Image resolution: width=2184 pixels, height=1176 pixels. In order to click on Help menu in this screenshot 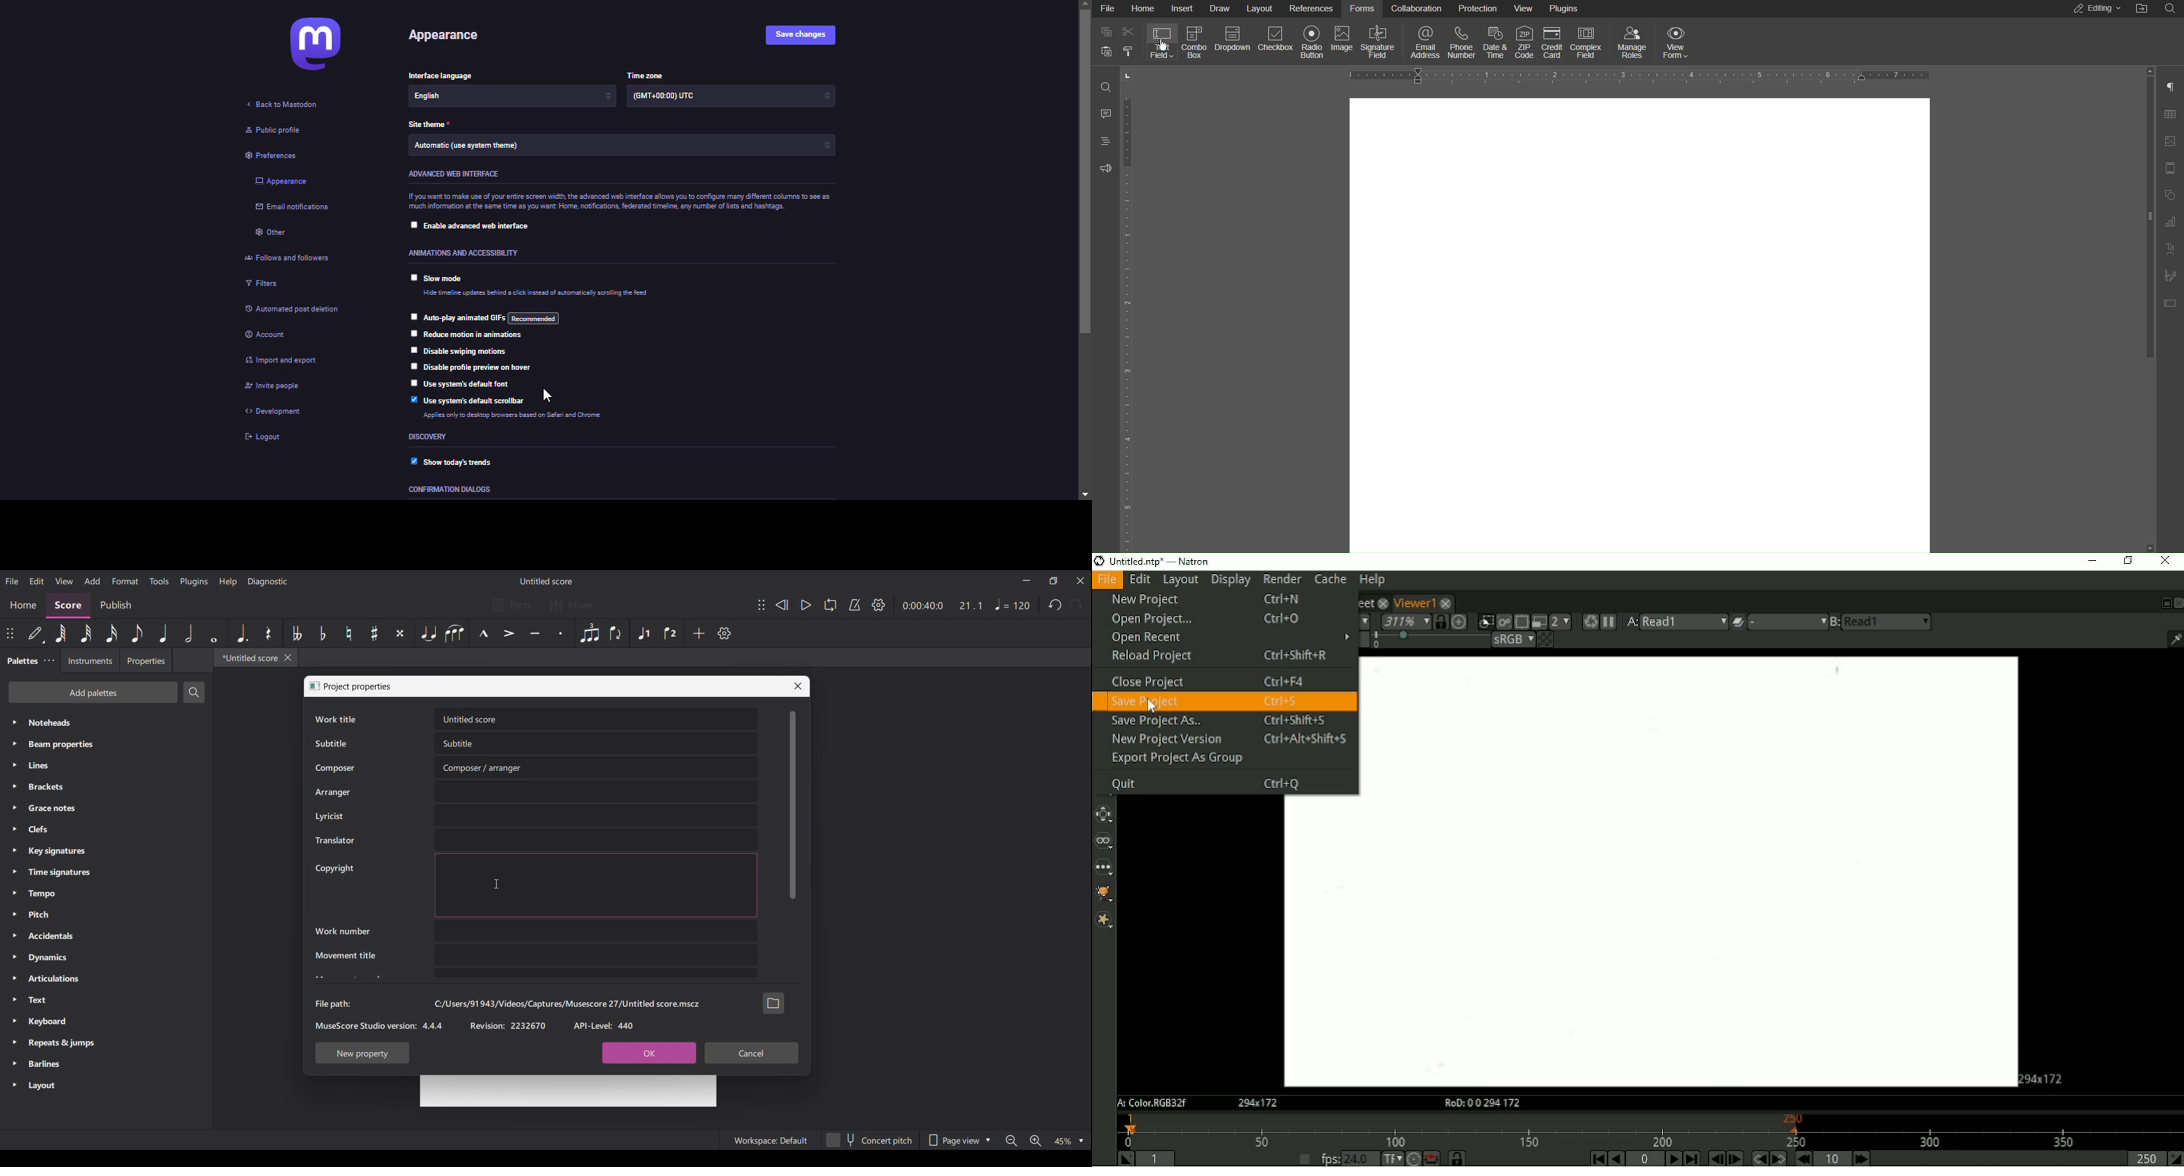, I will do `click(228, 582)`.